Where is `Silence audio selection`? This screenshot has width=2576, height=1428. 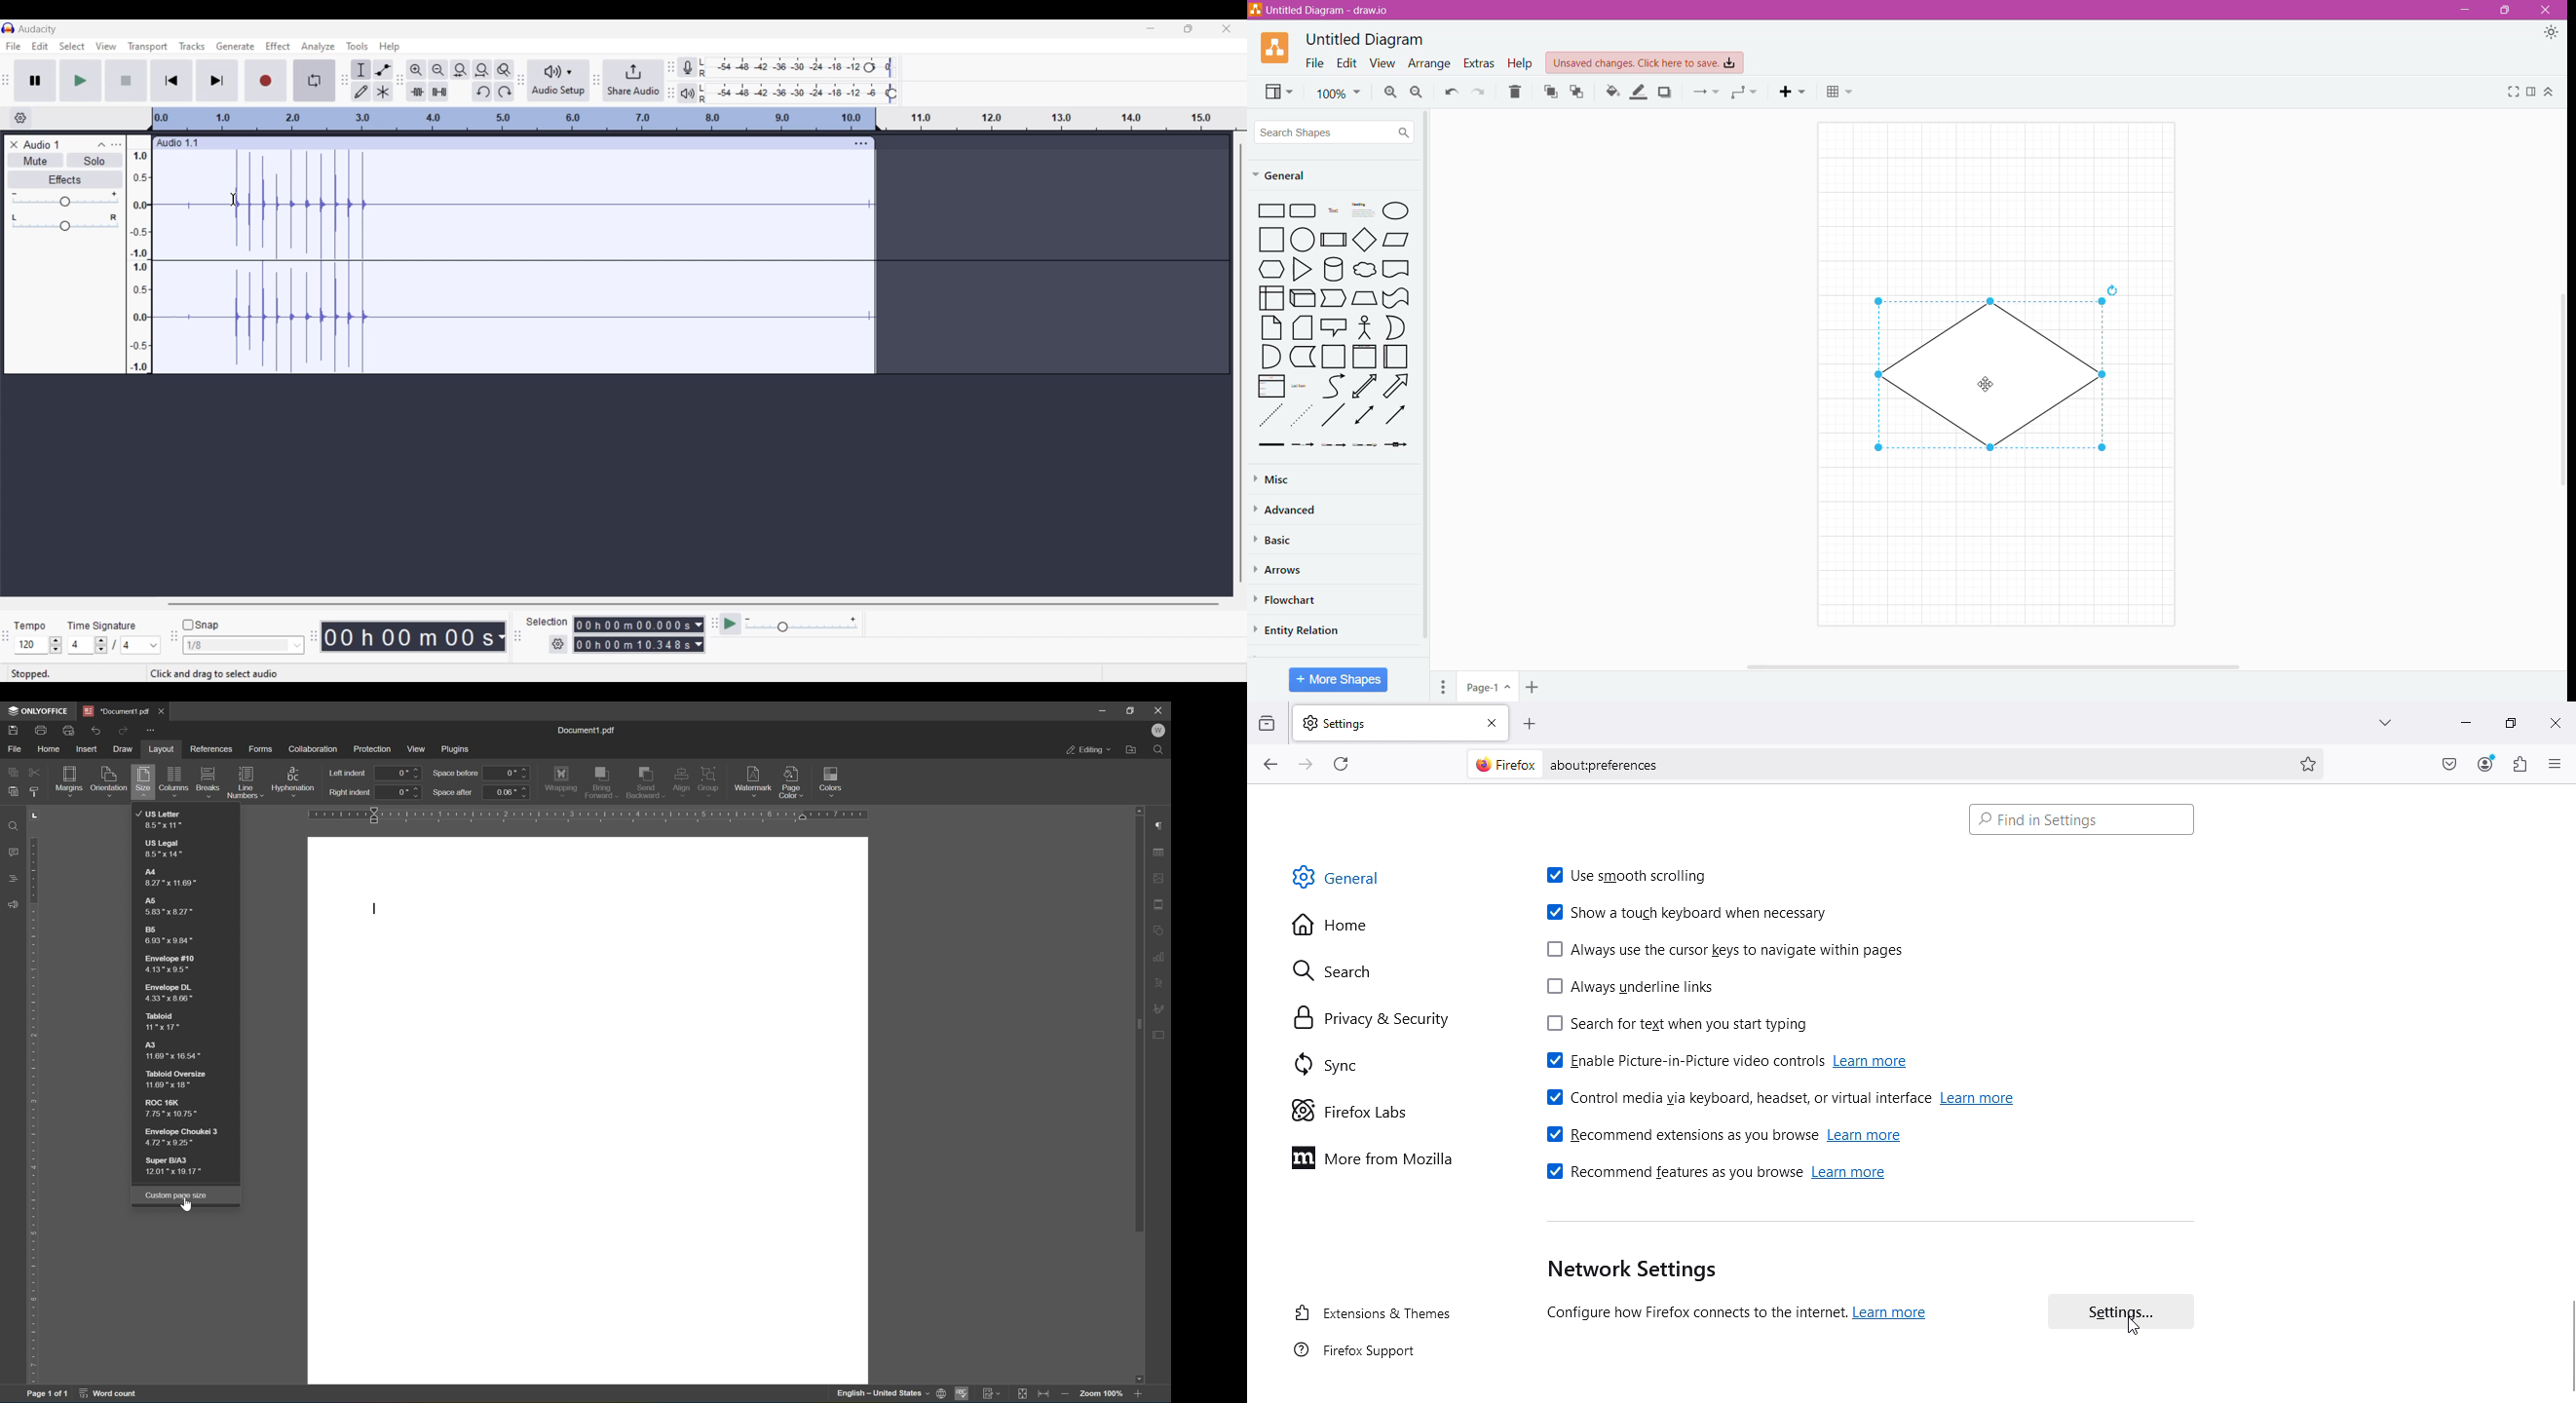 Silence audio selection is located at coordinates (438, 92).